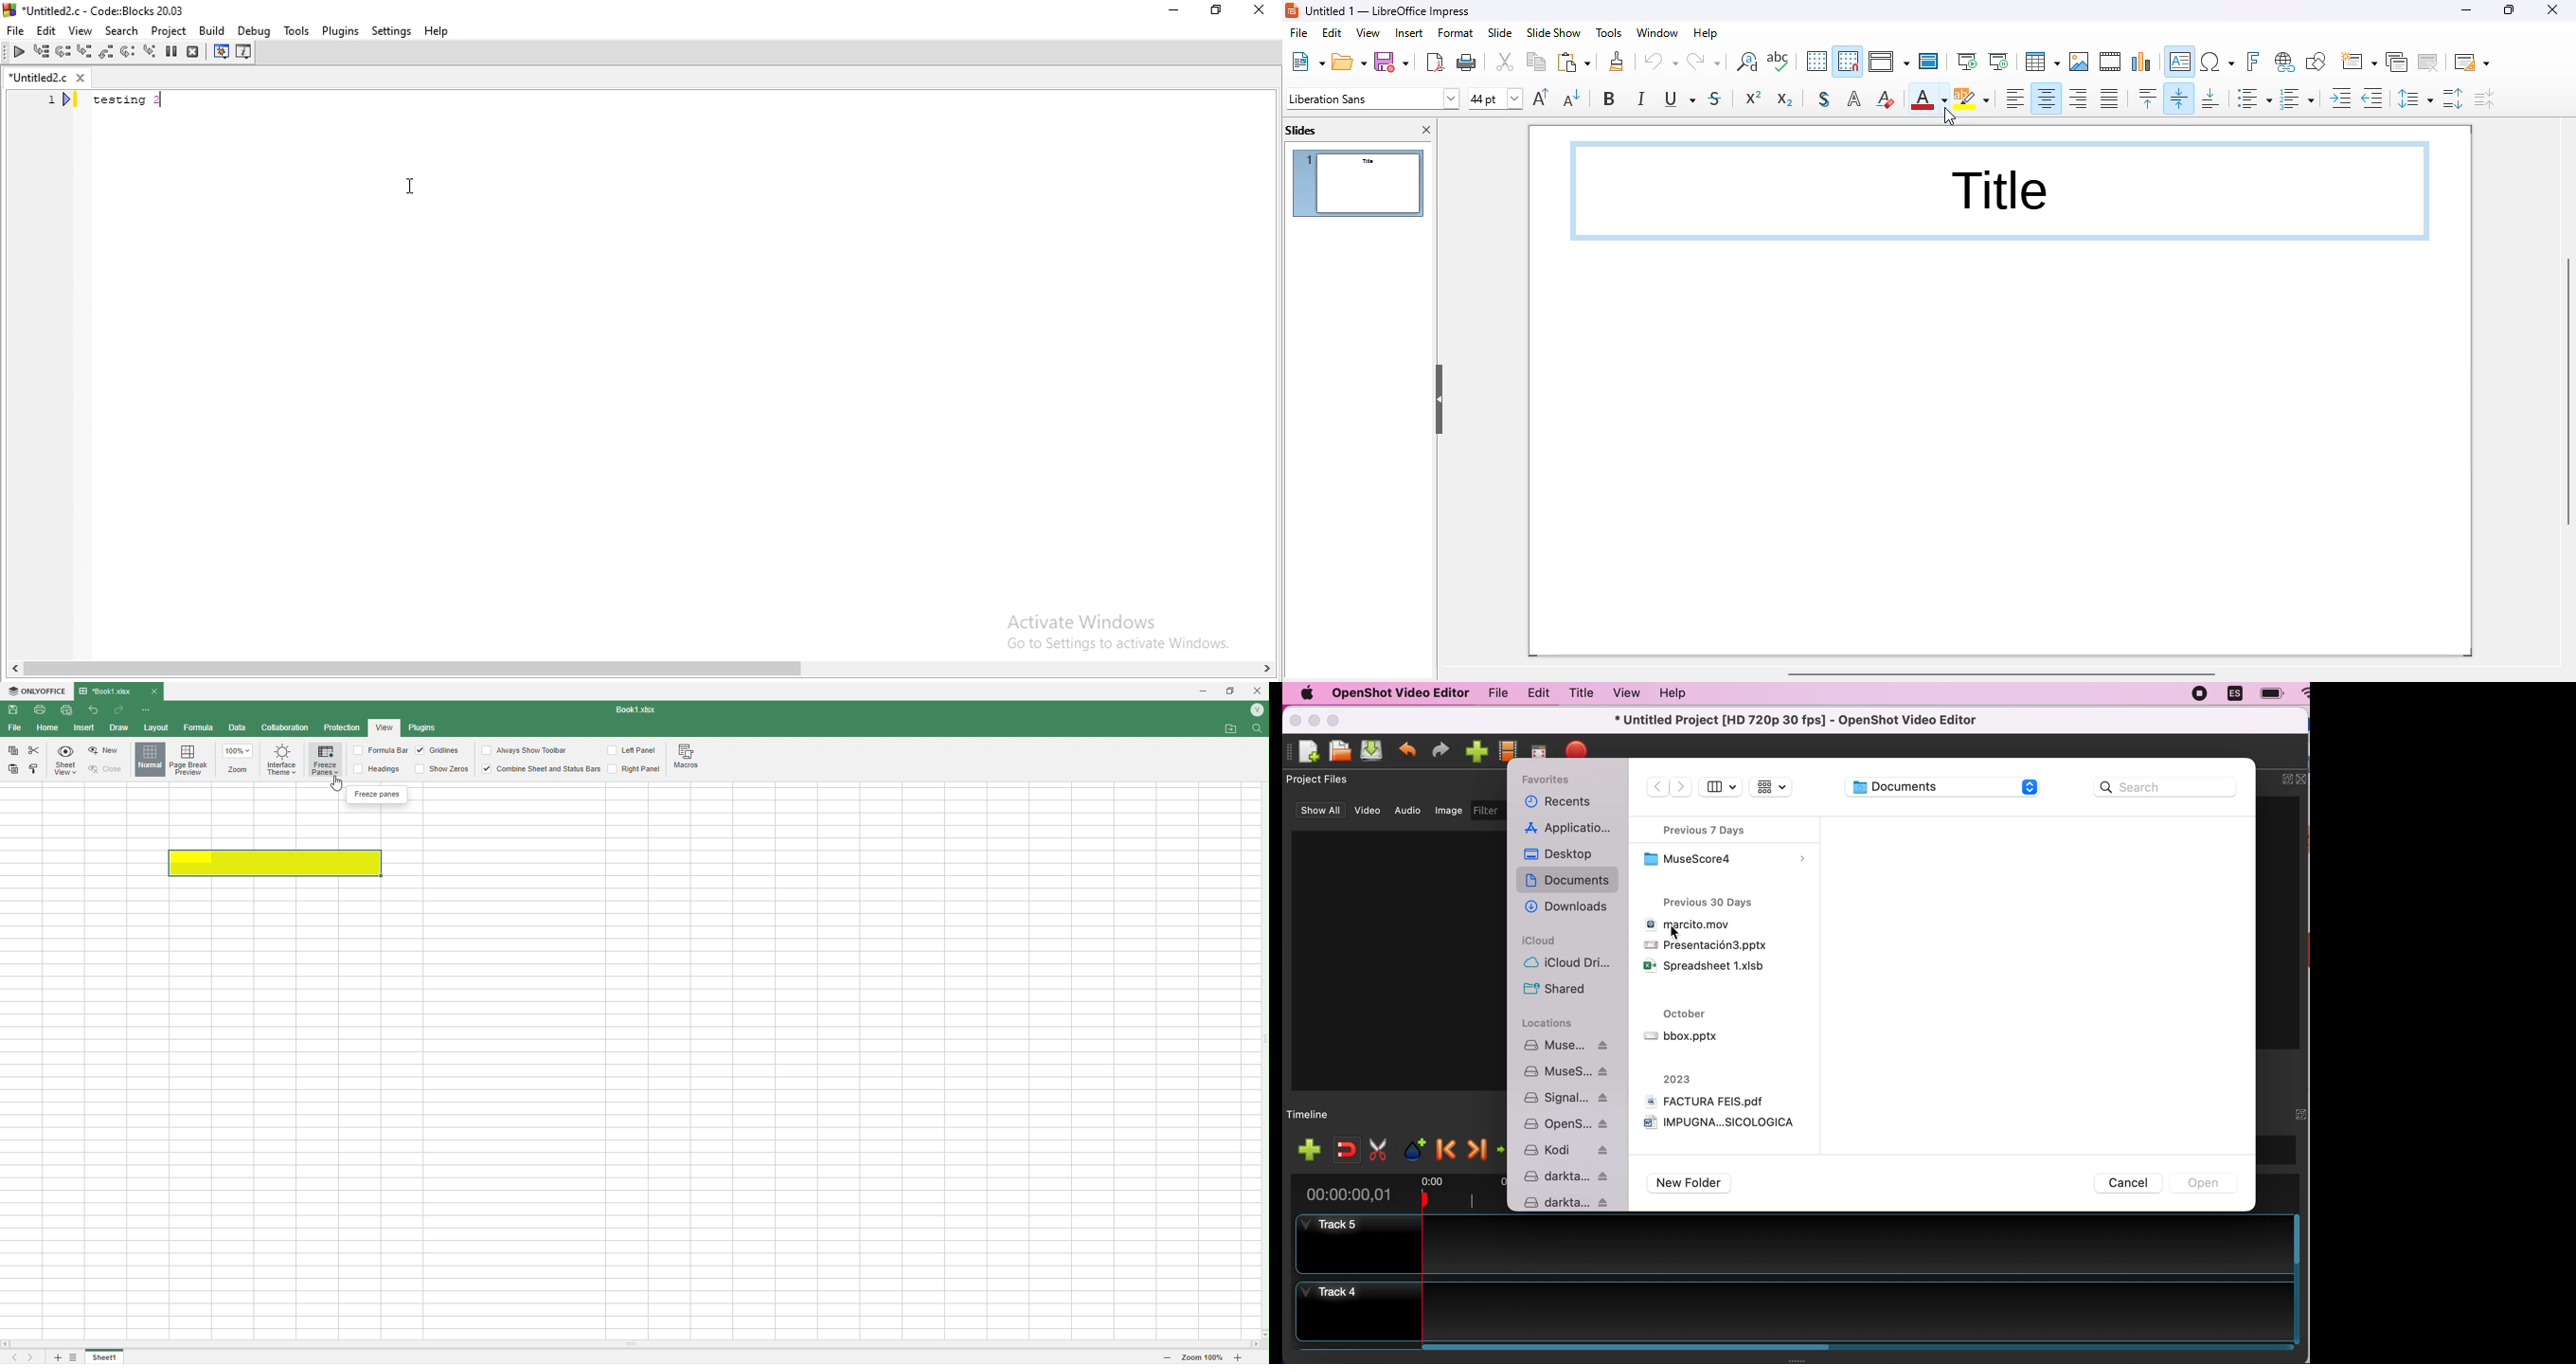 The width and height of the screenshot is (2576, 1372). Describe the element at coordinates (2429, 62) in the screenshot. I see `delete slide` at that location.